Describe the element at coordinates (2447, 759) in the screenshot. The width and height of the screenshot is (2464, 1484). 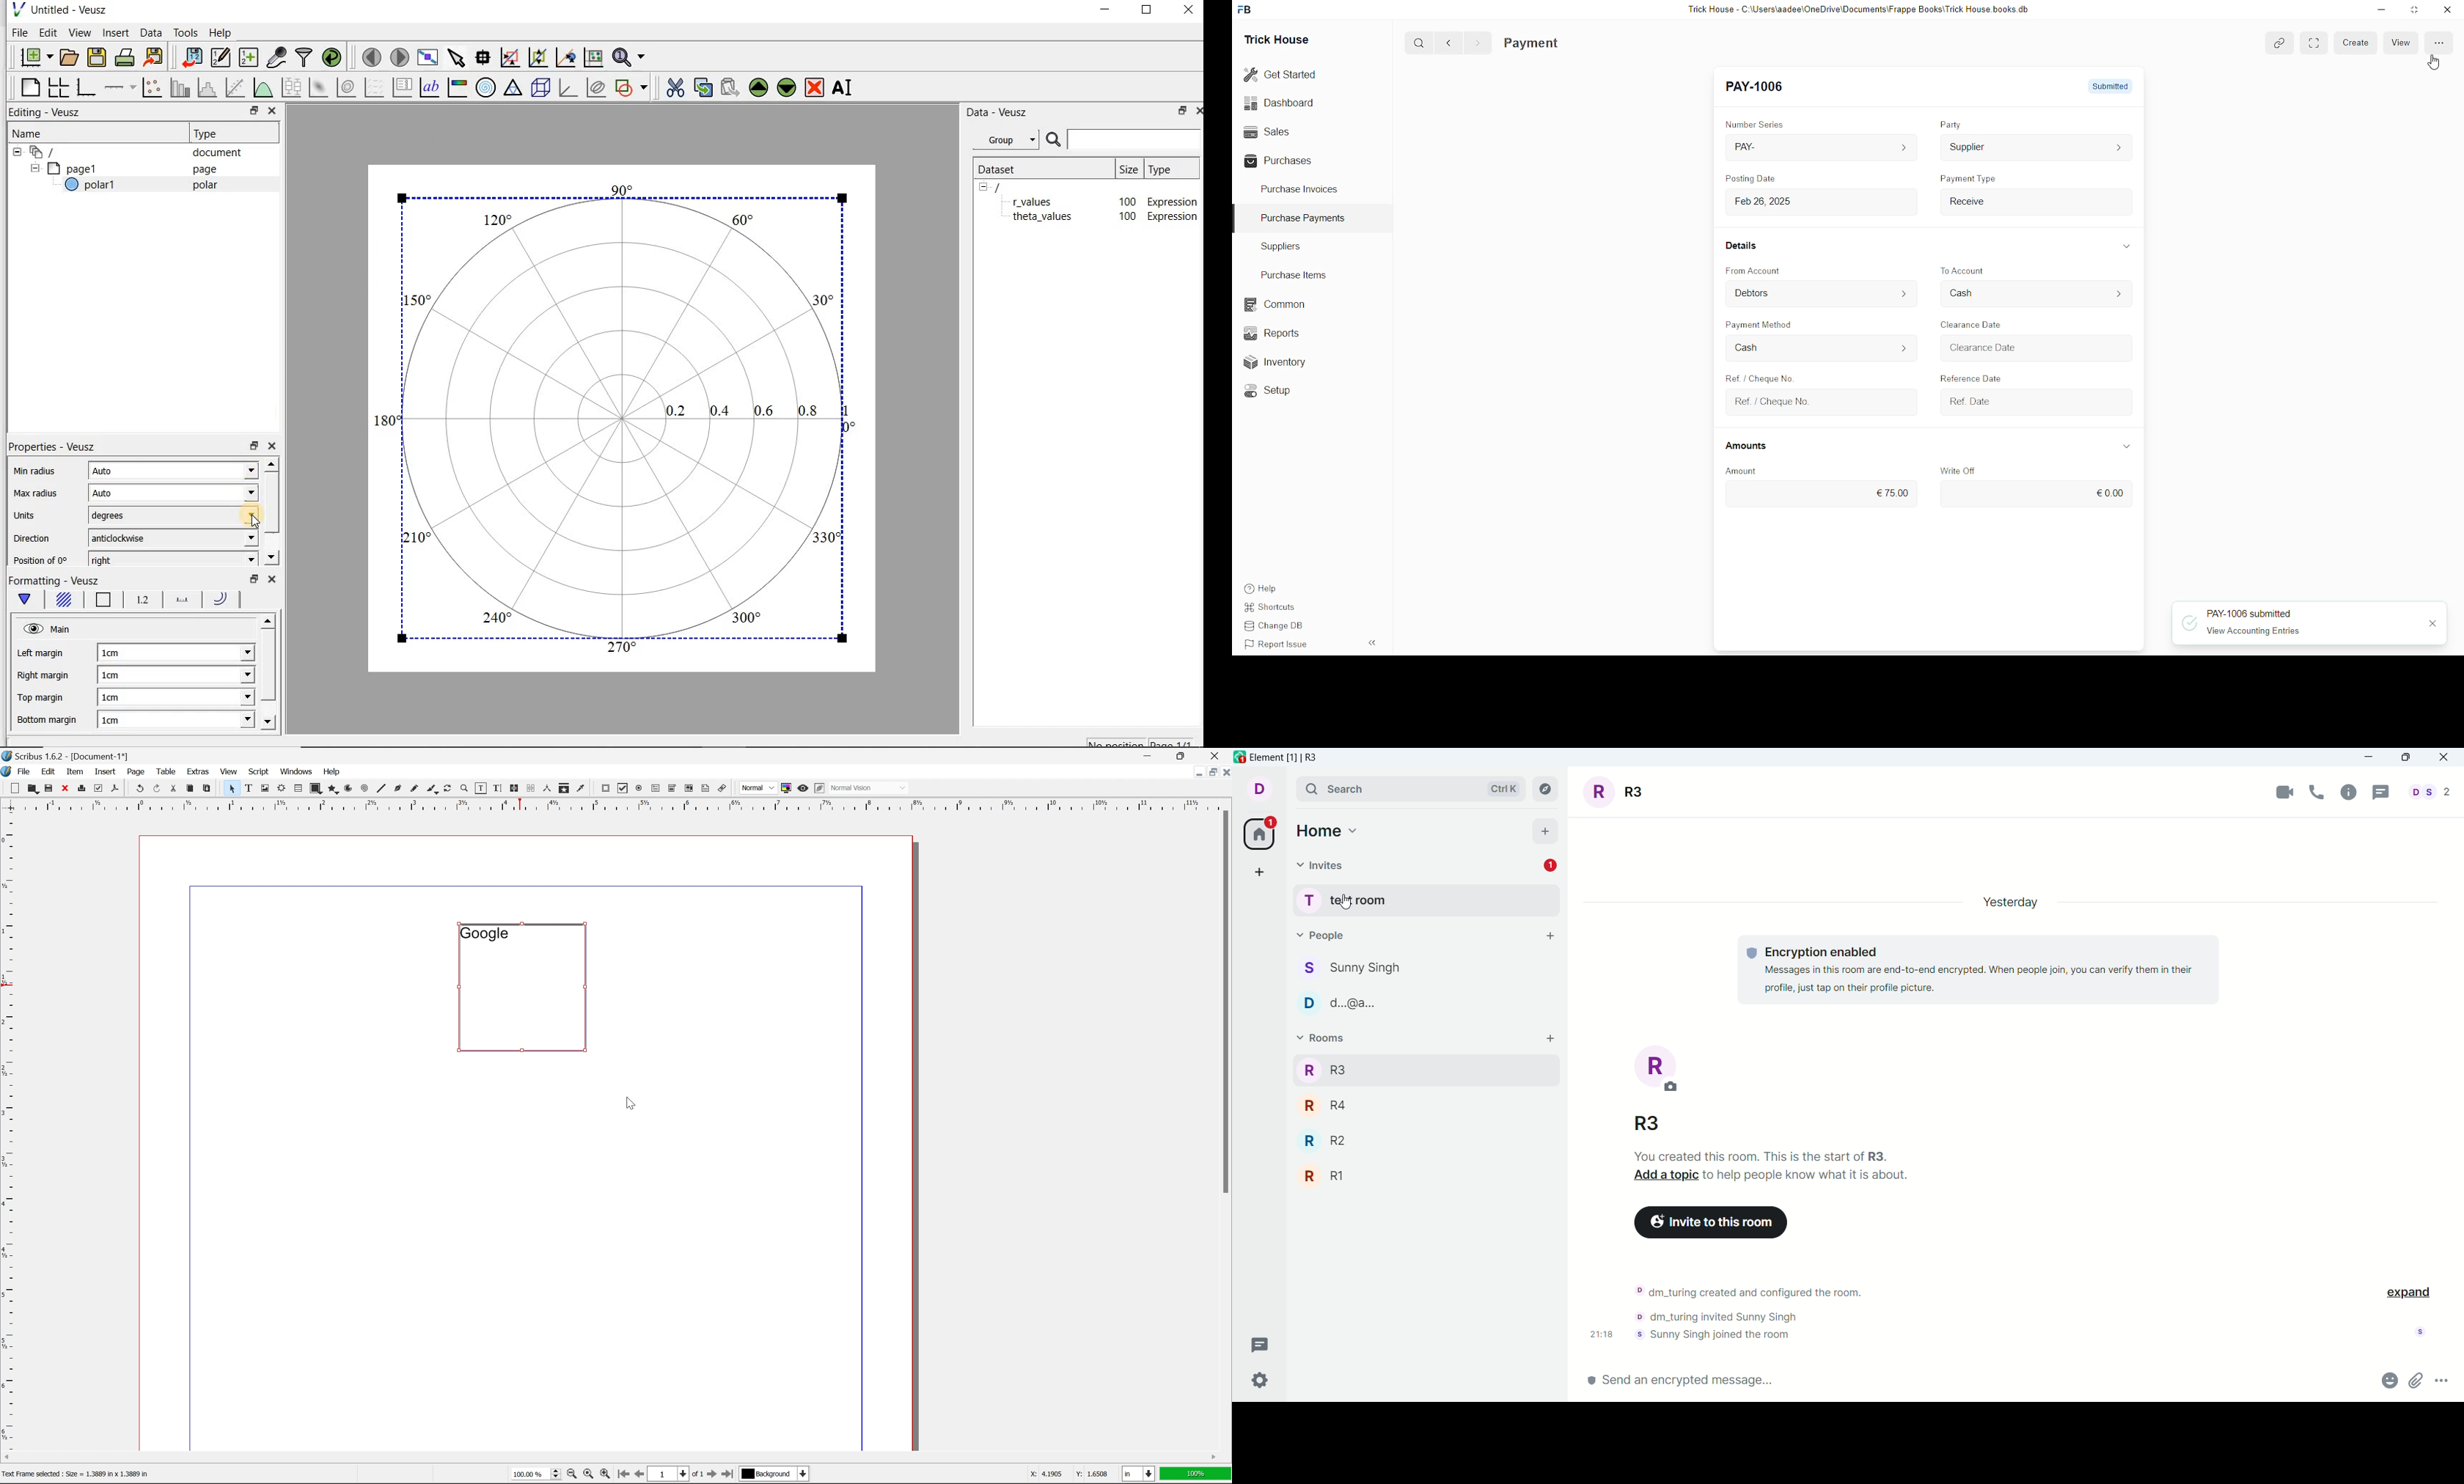
I see `close` at that location.